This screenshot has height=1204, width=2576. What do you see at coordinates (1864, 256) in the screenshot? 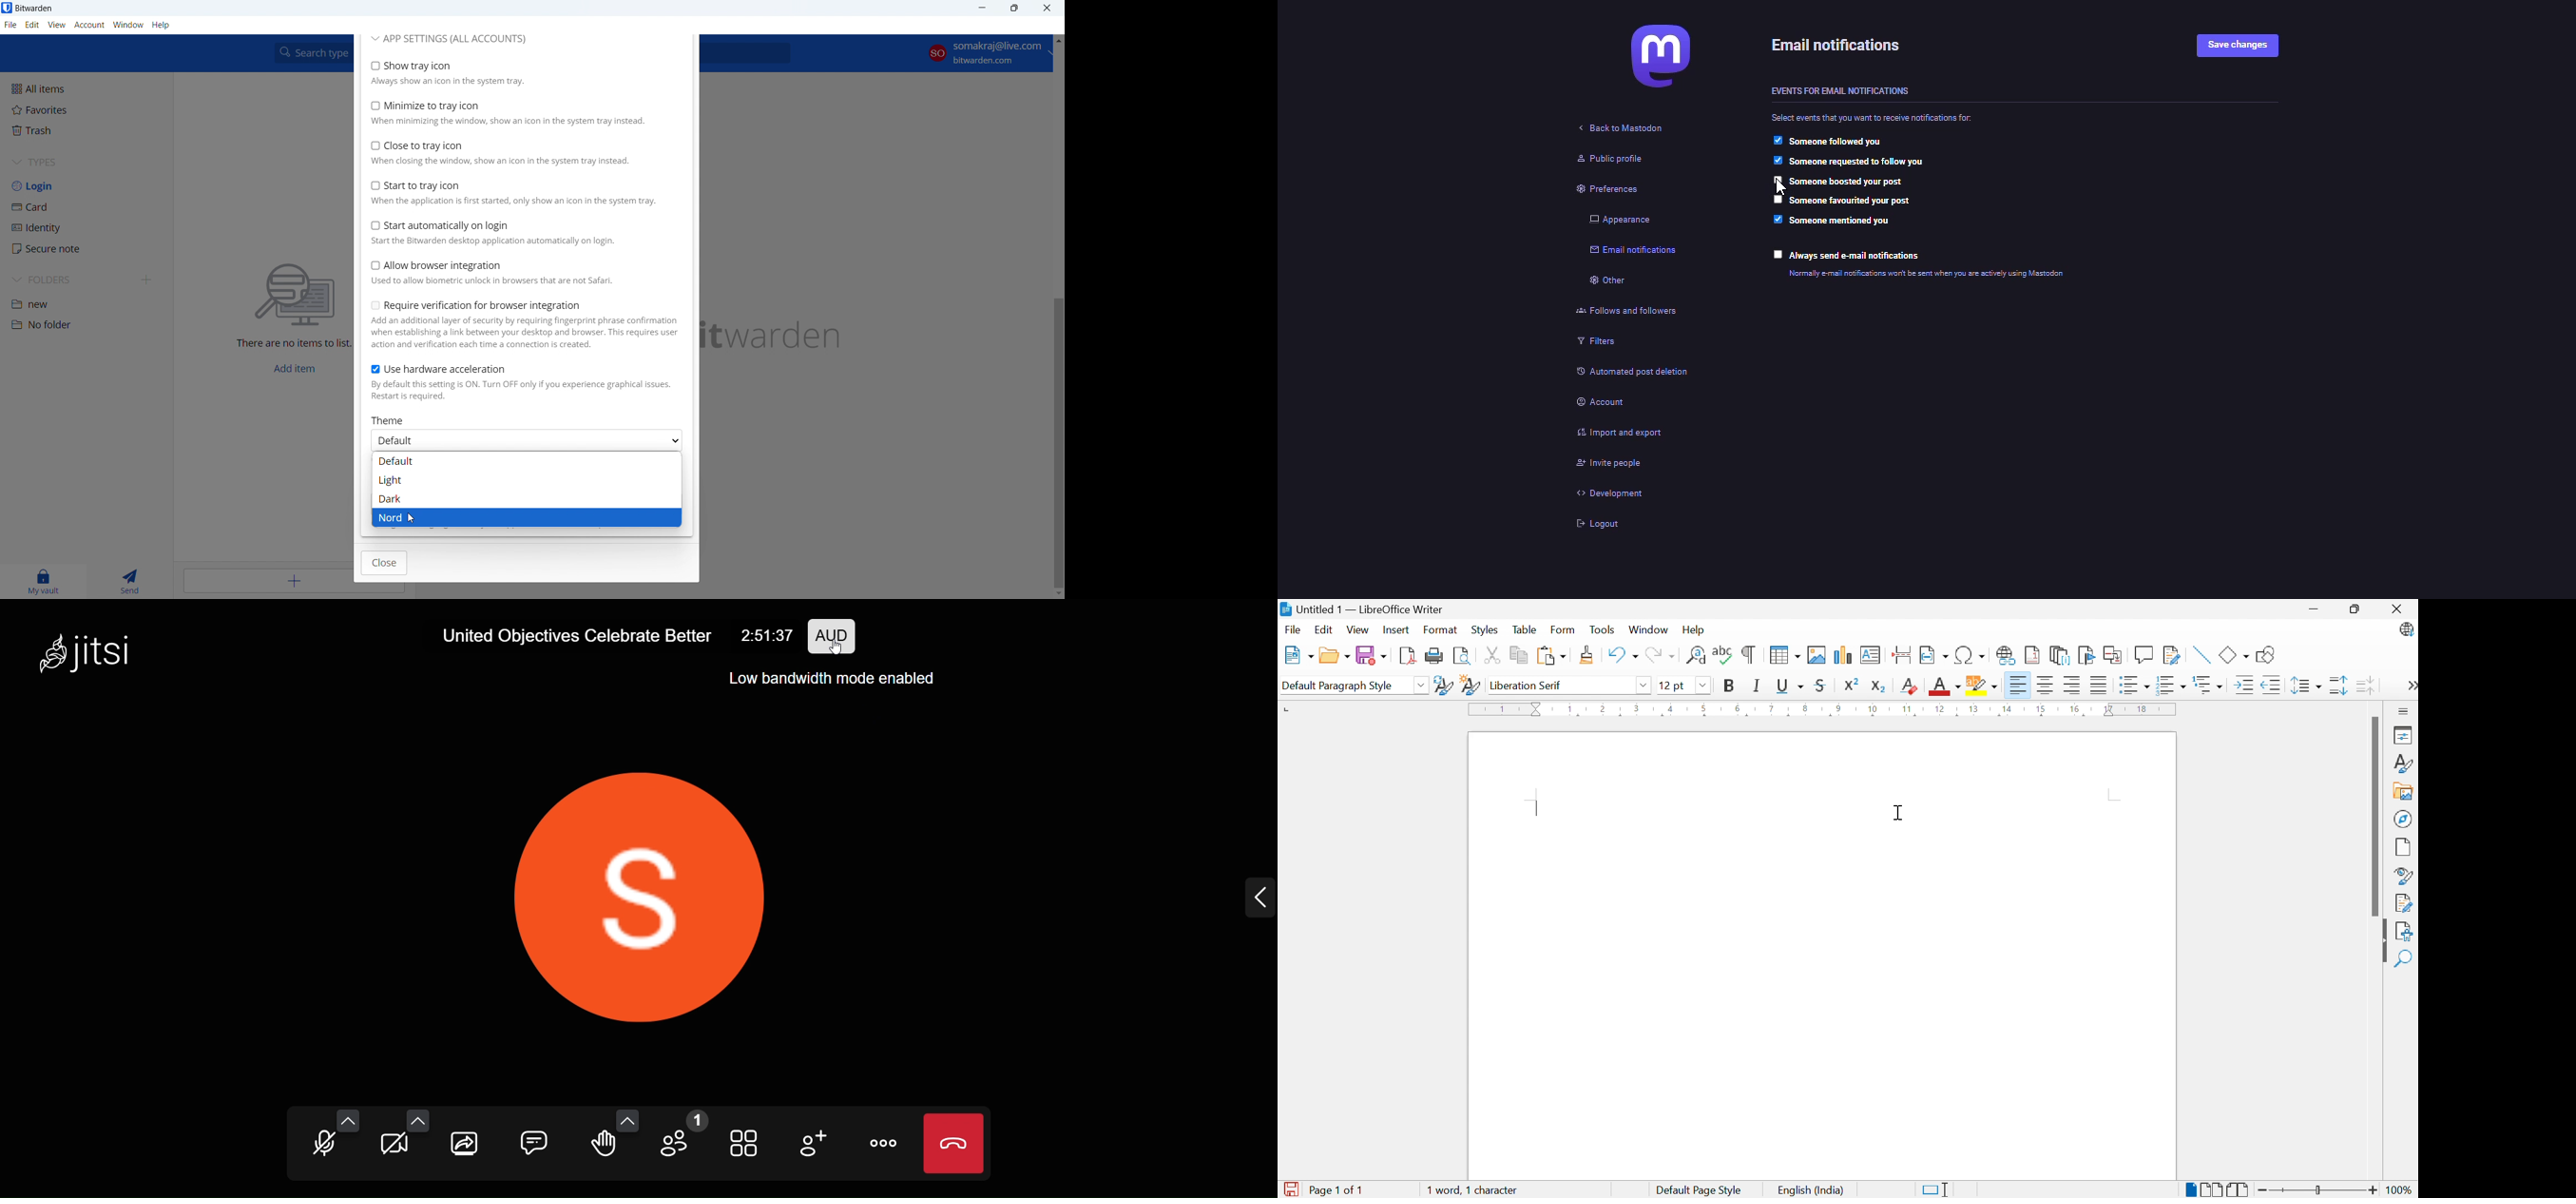
I see `always send email notifications` at bounding box center [1864, 256].